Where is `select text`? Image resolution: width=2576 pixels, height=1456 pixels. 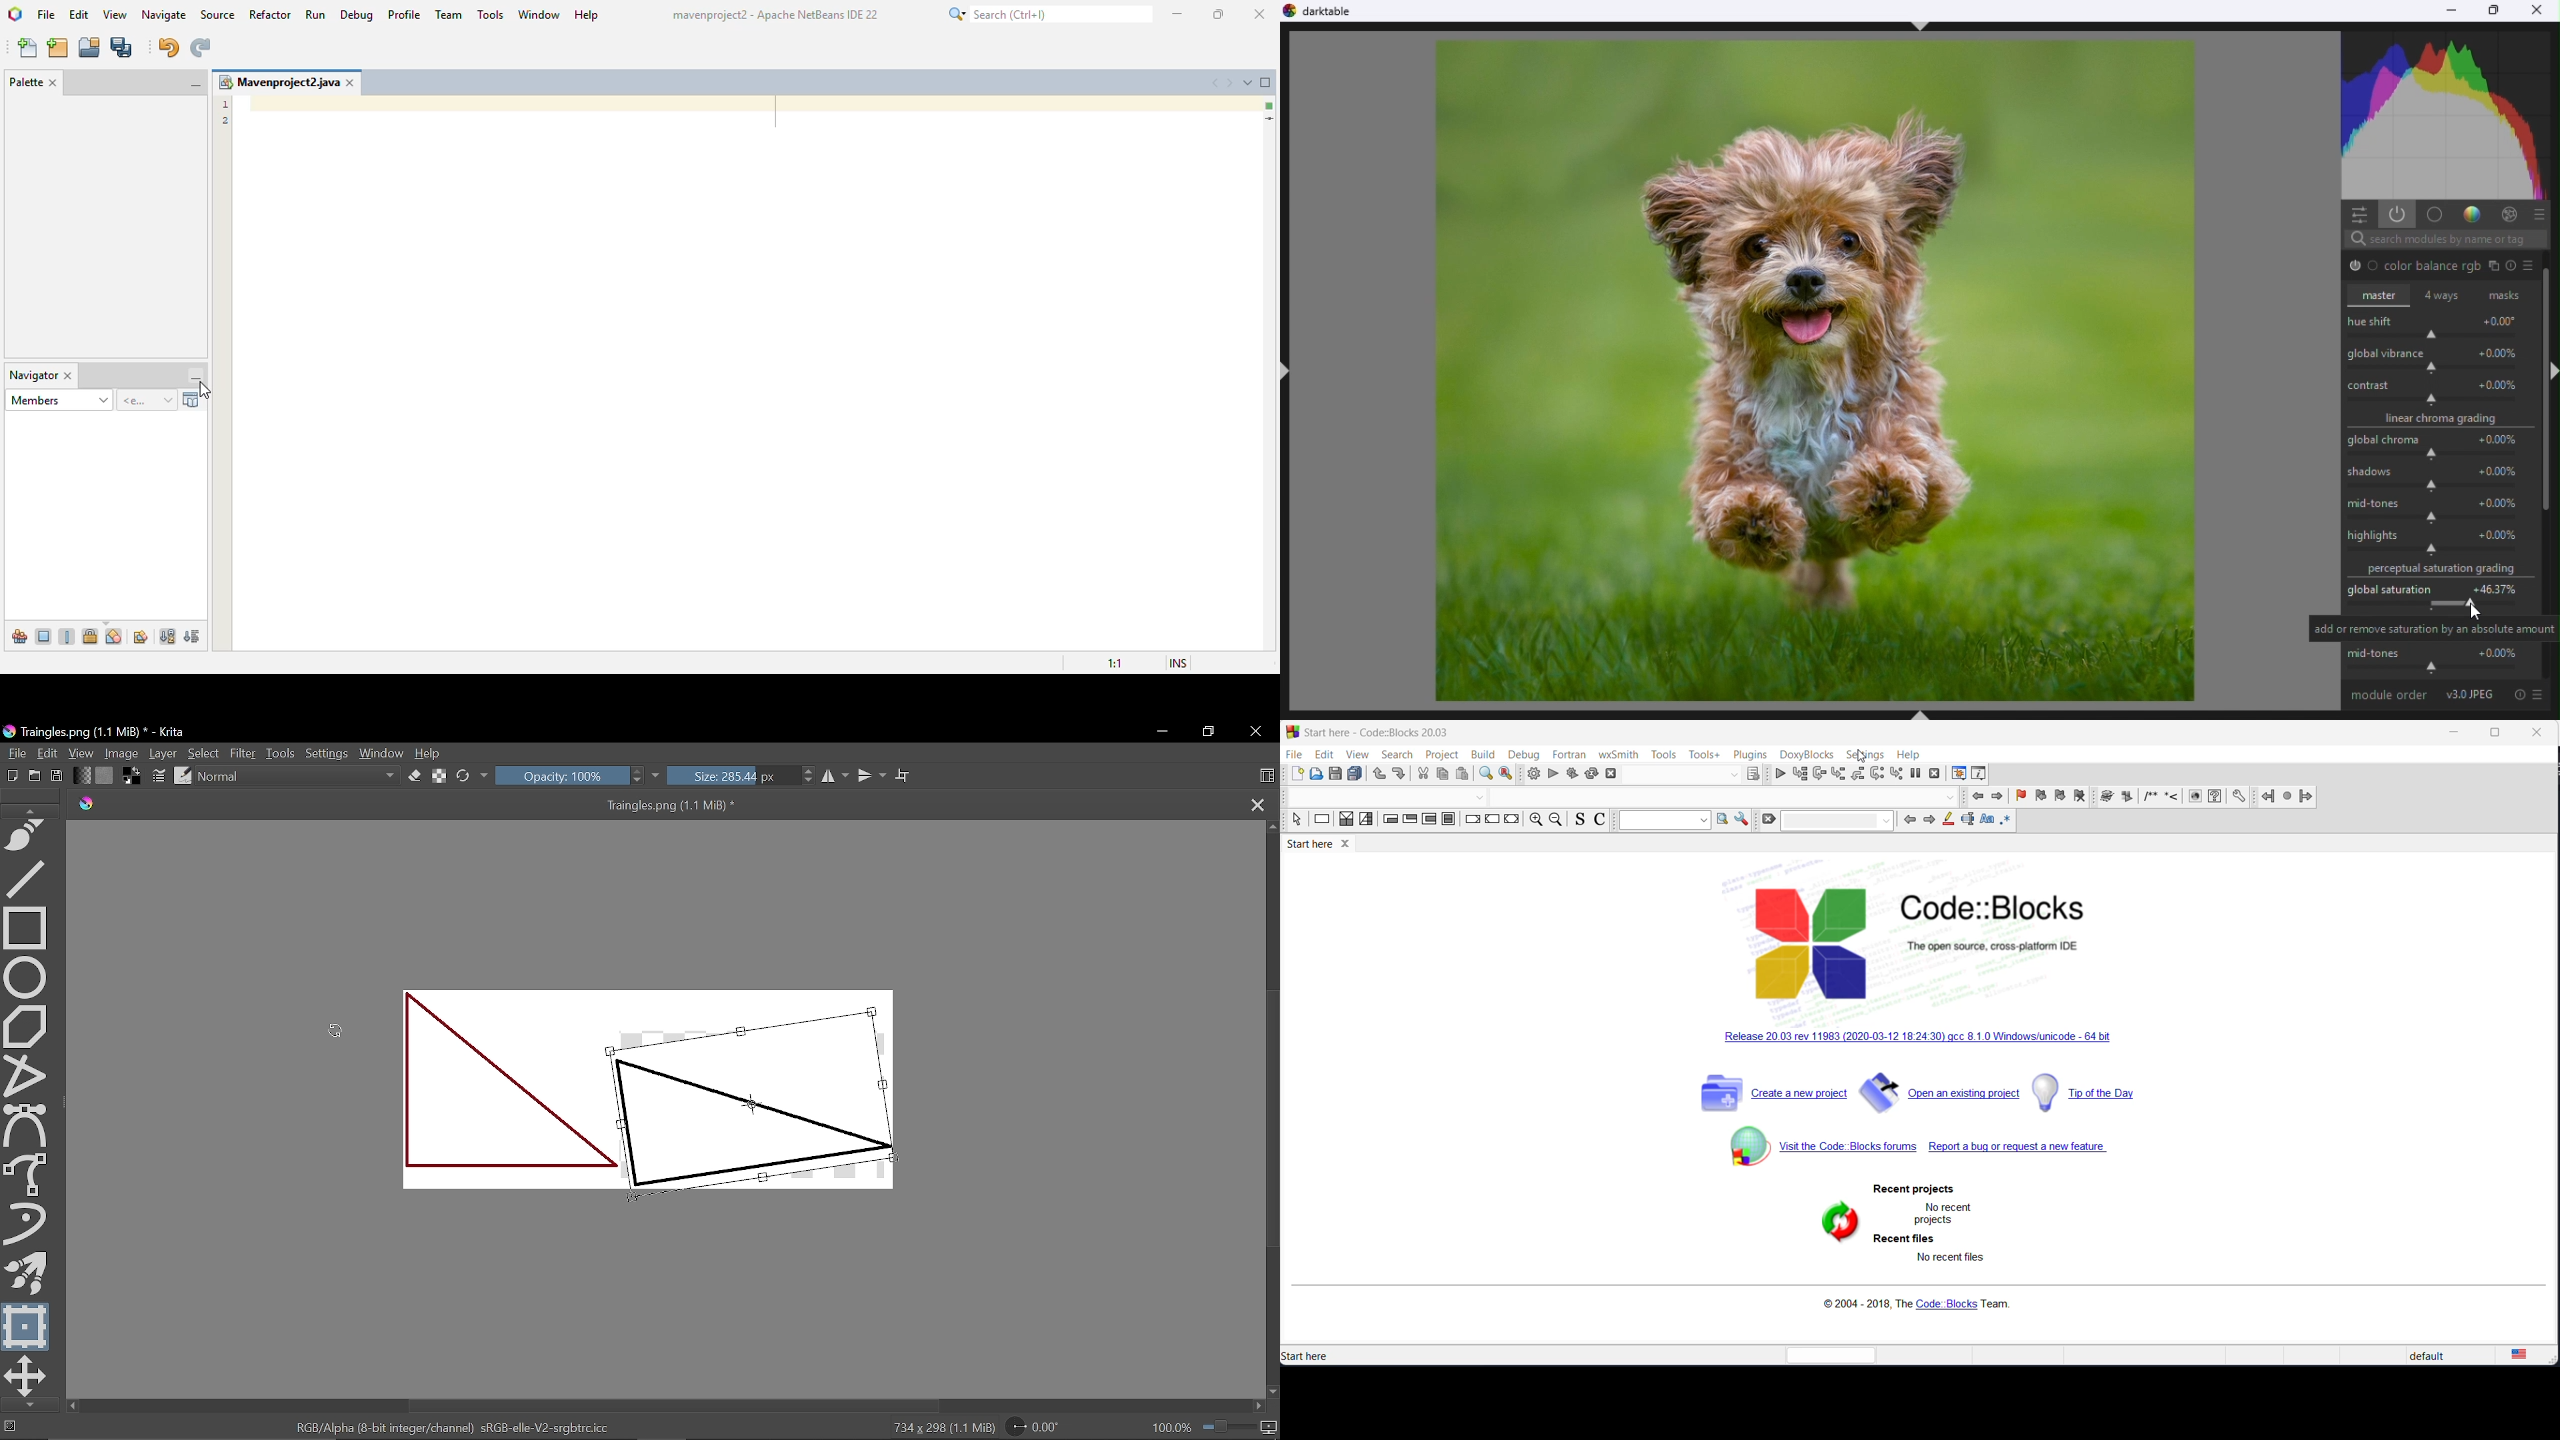
select text is located at coordinates (1968, 821).